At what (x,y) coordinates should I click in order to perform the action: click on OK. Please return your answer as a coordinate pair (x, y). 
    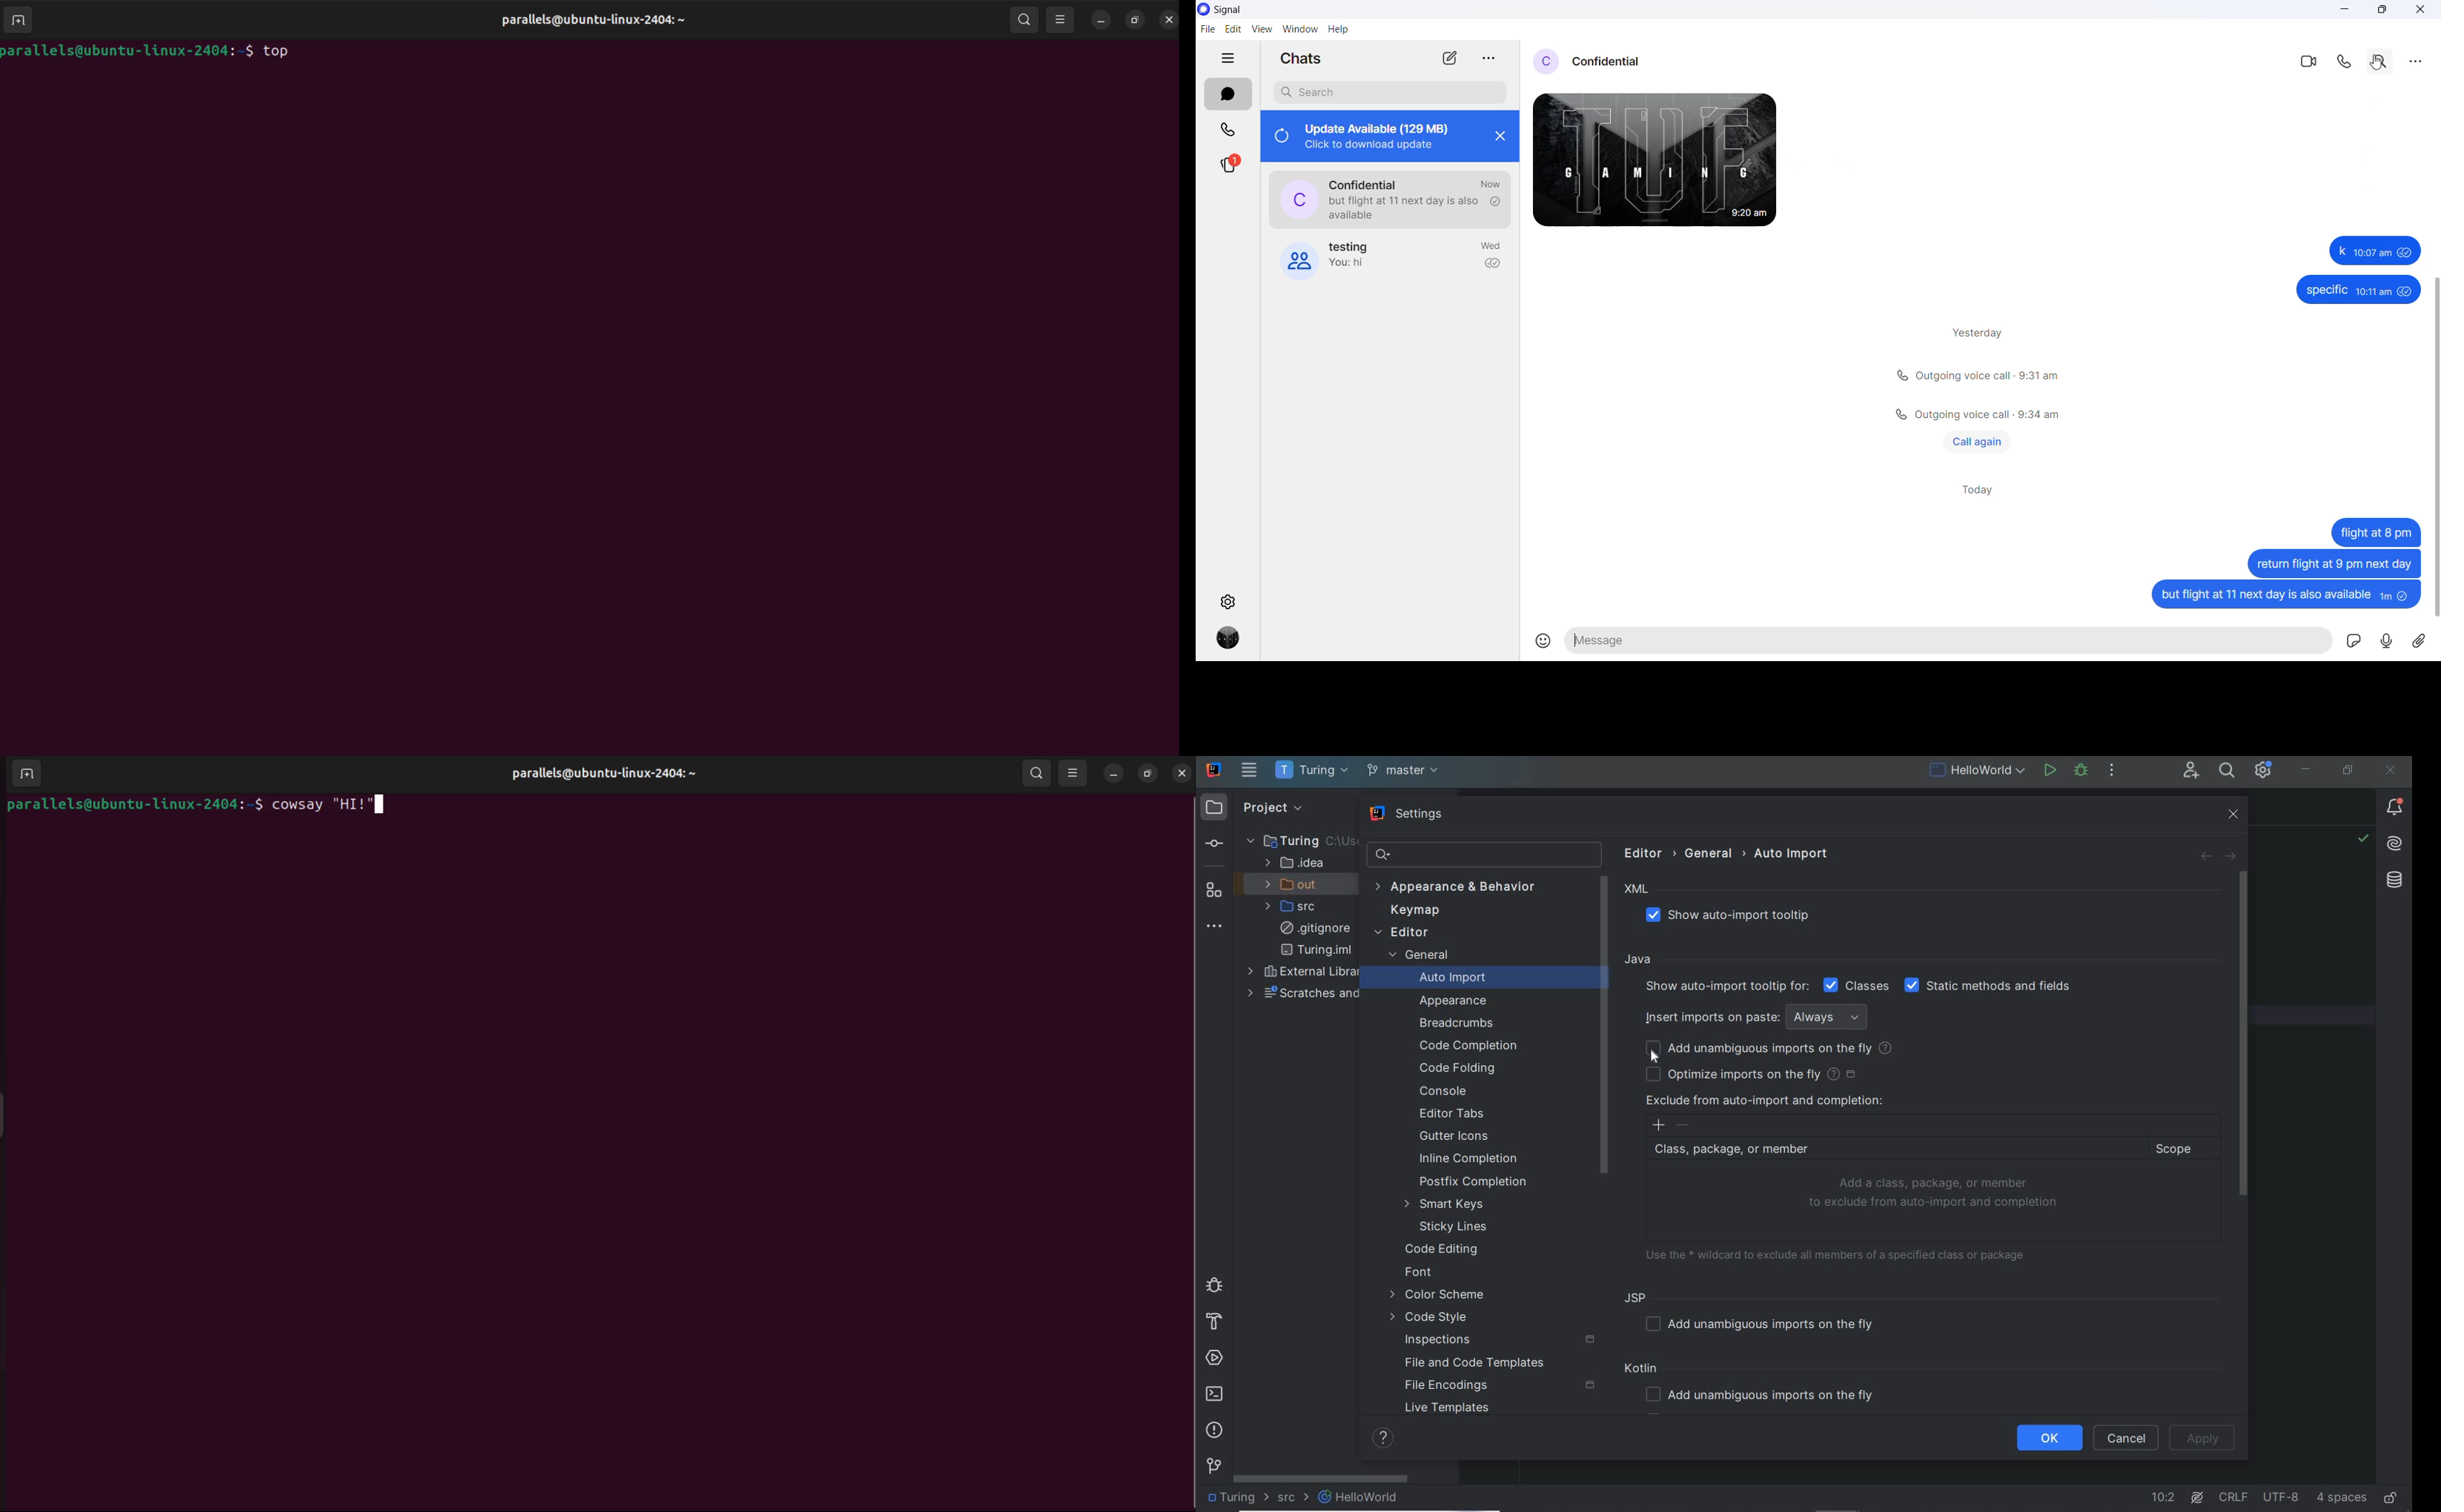
    Looking at the image, I should click on (2050, 1438).